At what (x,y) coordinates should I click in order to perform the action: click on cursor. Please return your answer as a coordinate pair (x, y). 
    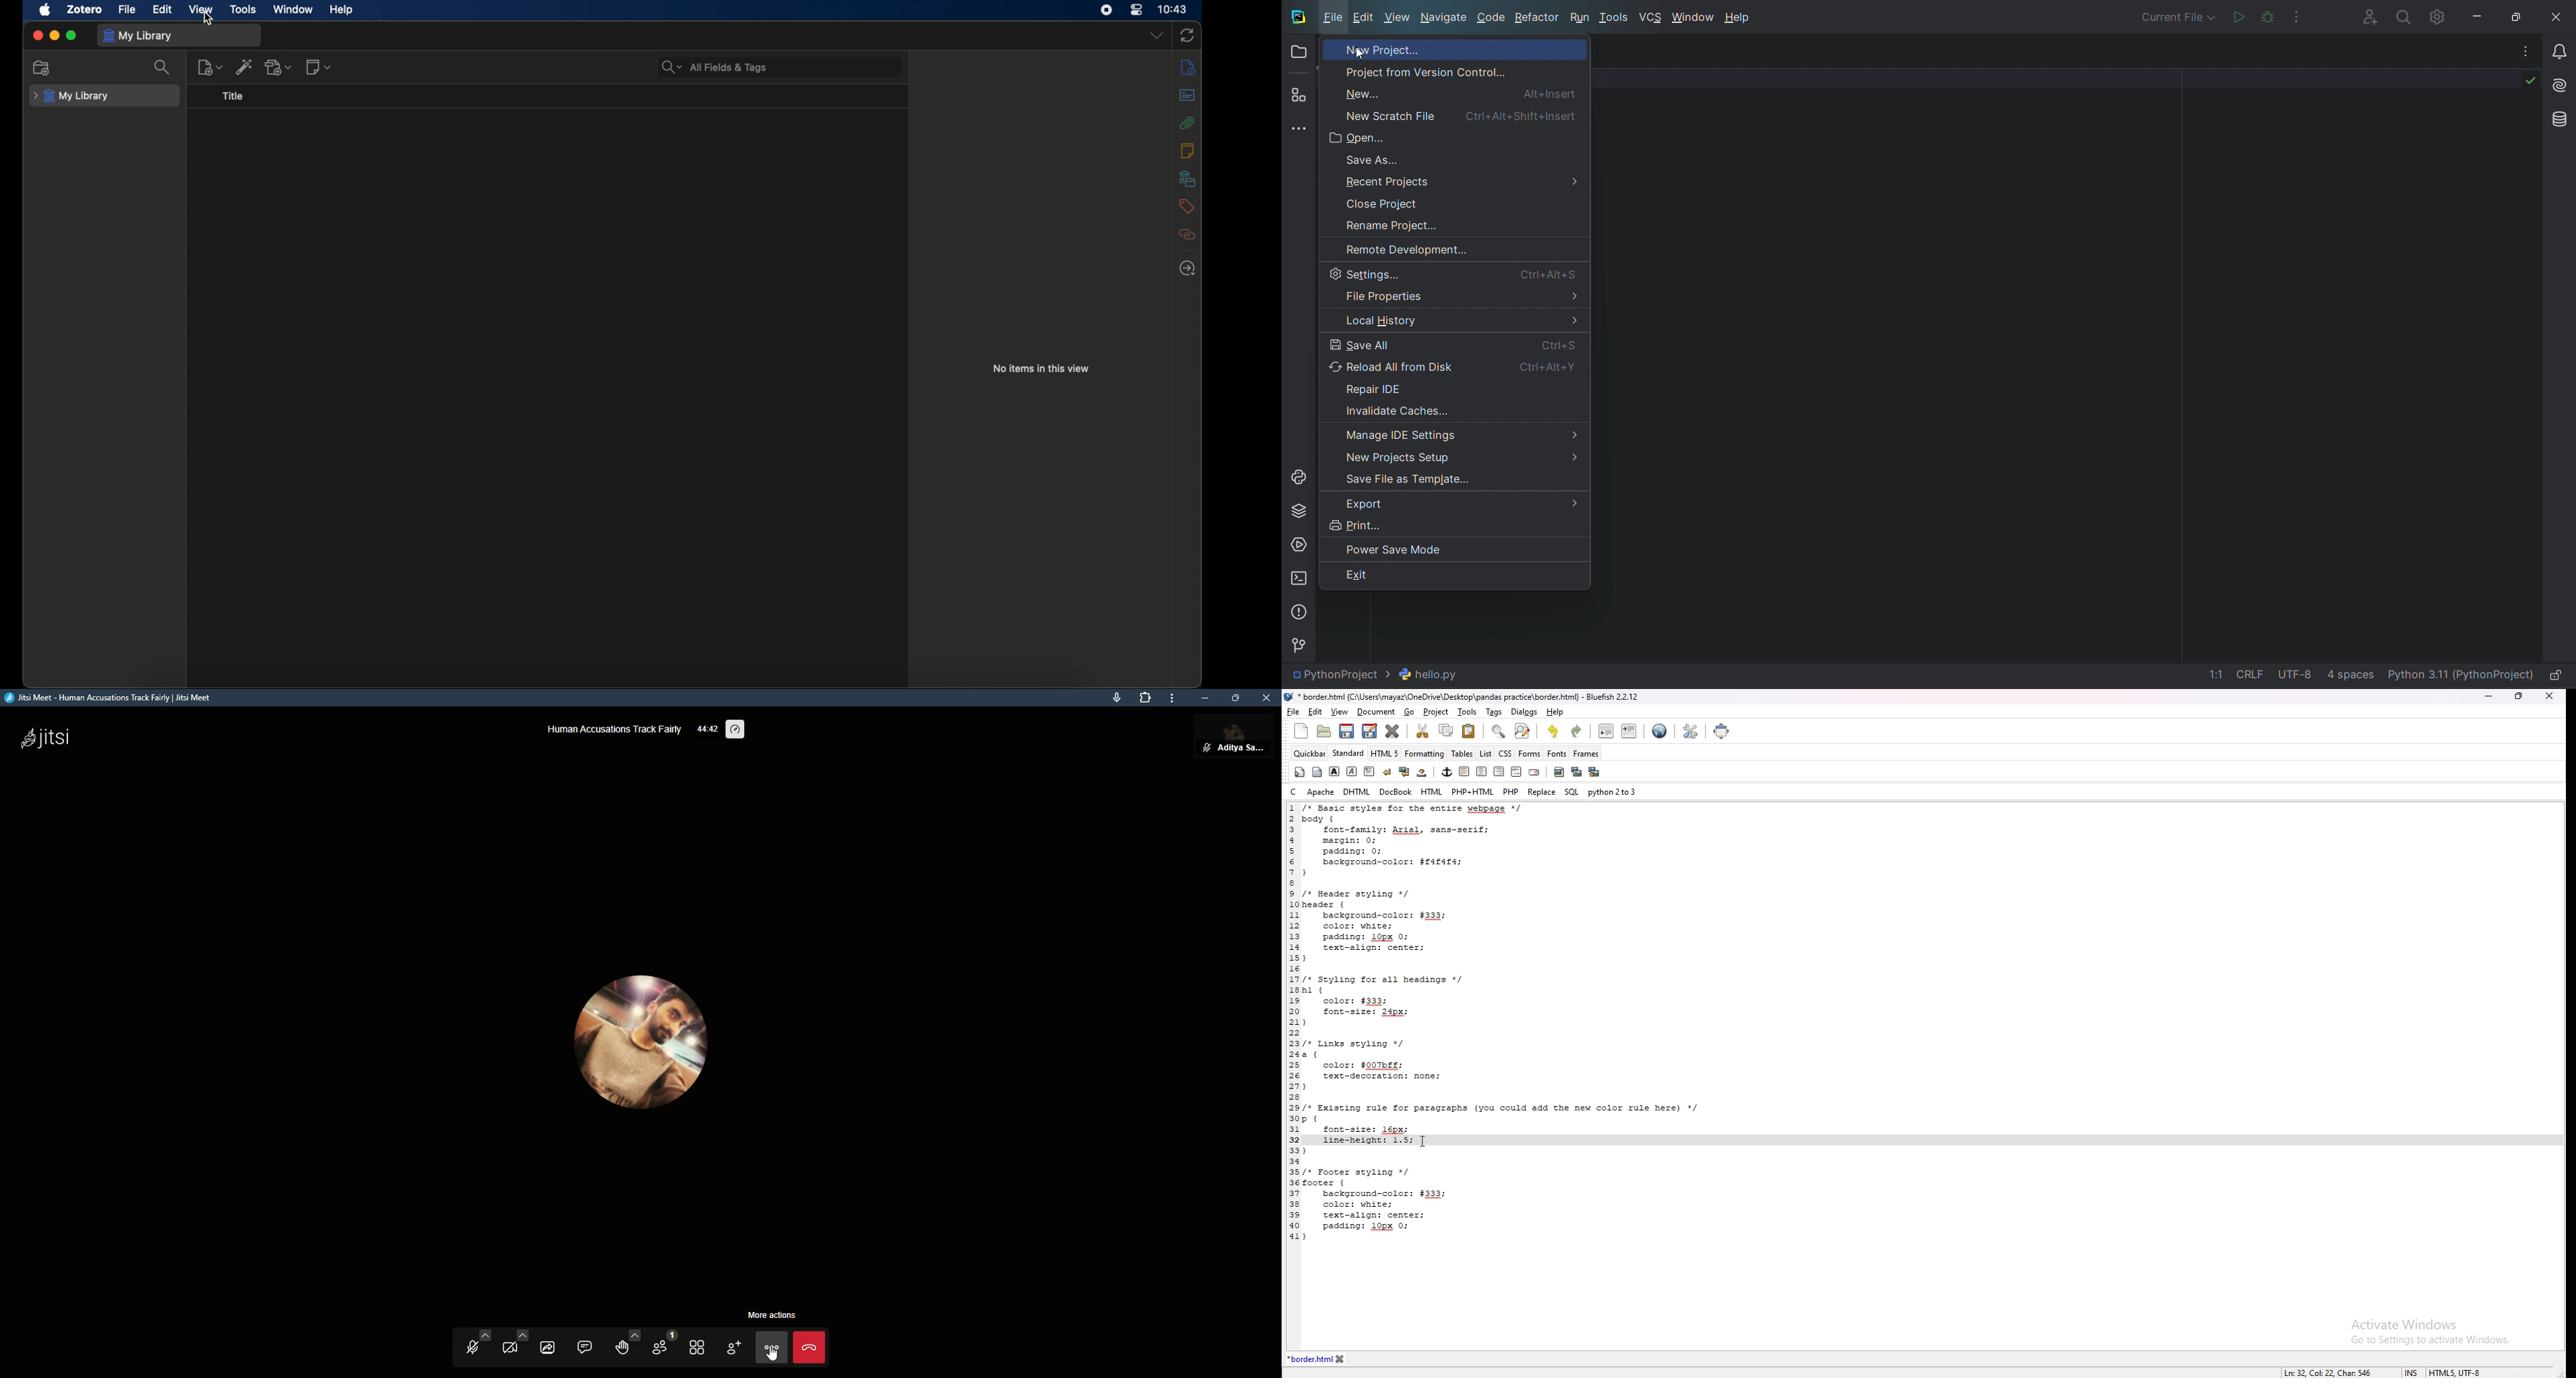
    Looking at the image, I should click on (208, 21).